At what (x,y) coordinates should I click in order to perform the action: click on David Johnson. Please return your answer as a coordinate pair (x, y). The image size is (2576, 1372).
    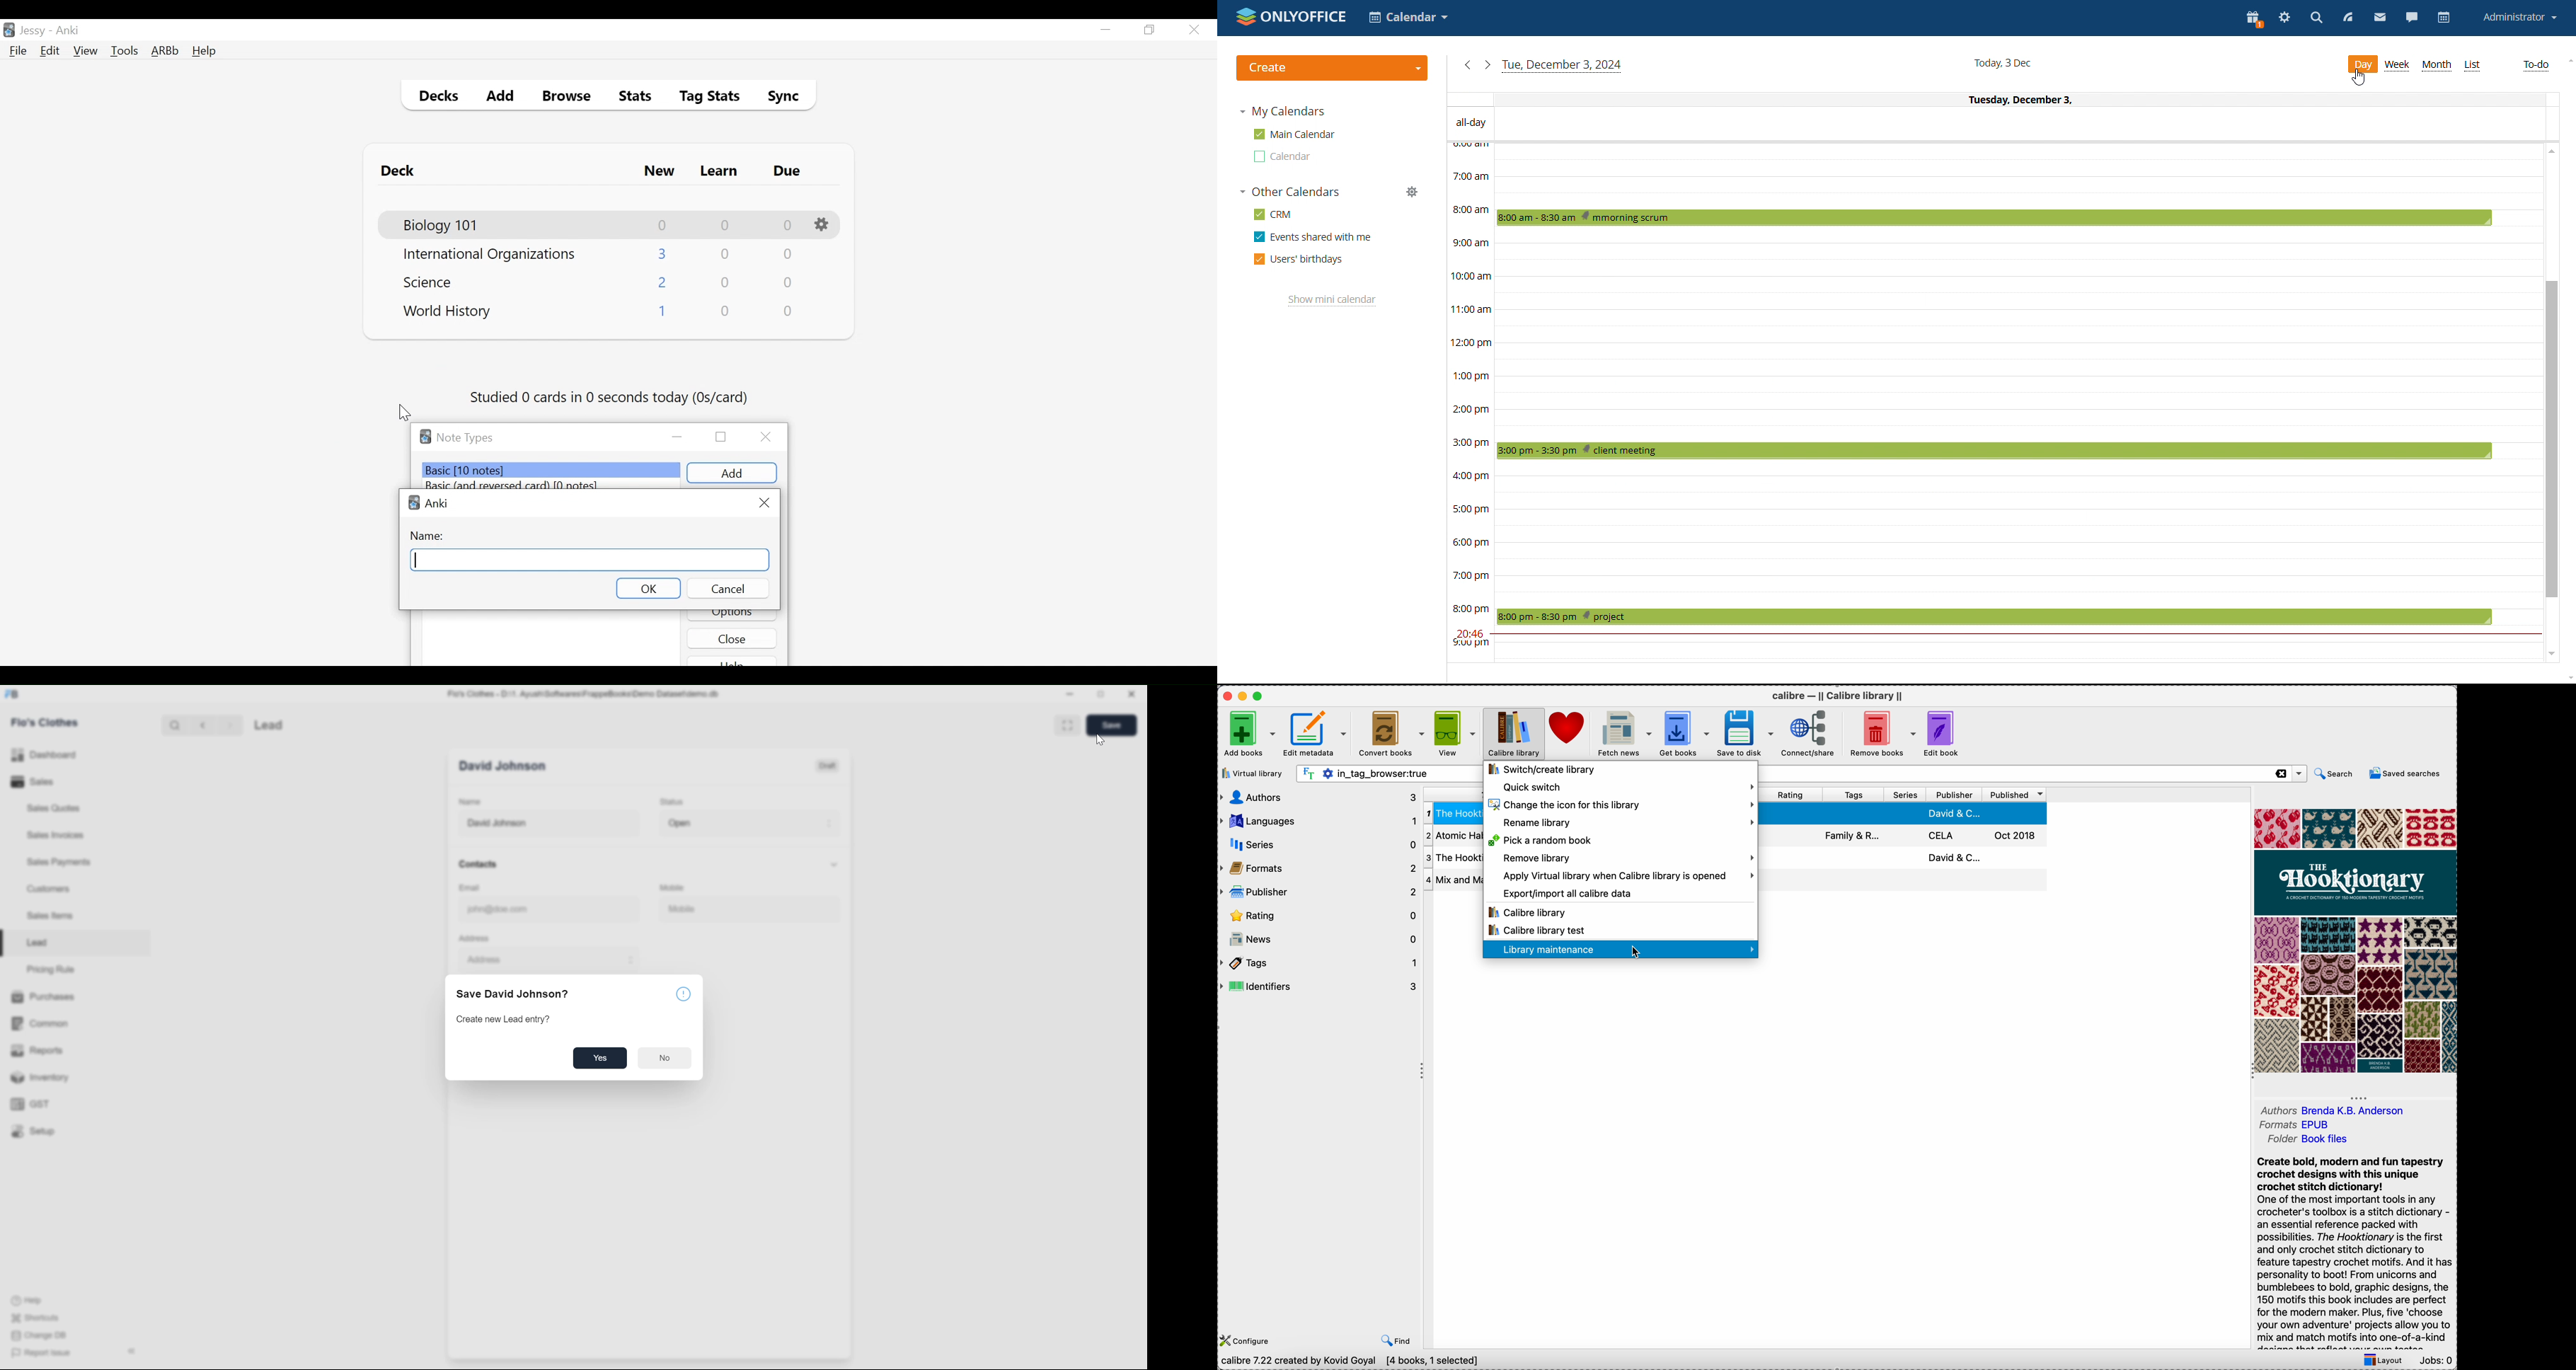
    Looking at the image, I should click on (506, 766).